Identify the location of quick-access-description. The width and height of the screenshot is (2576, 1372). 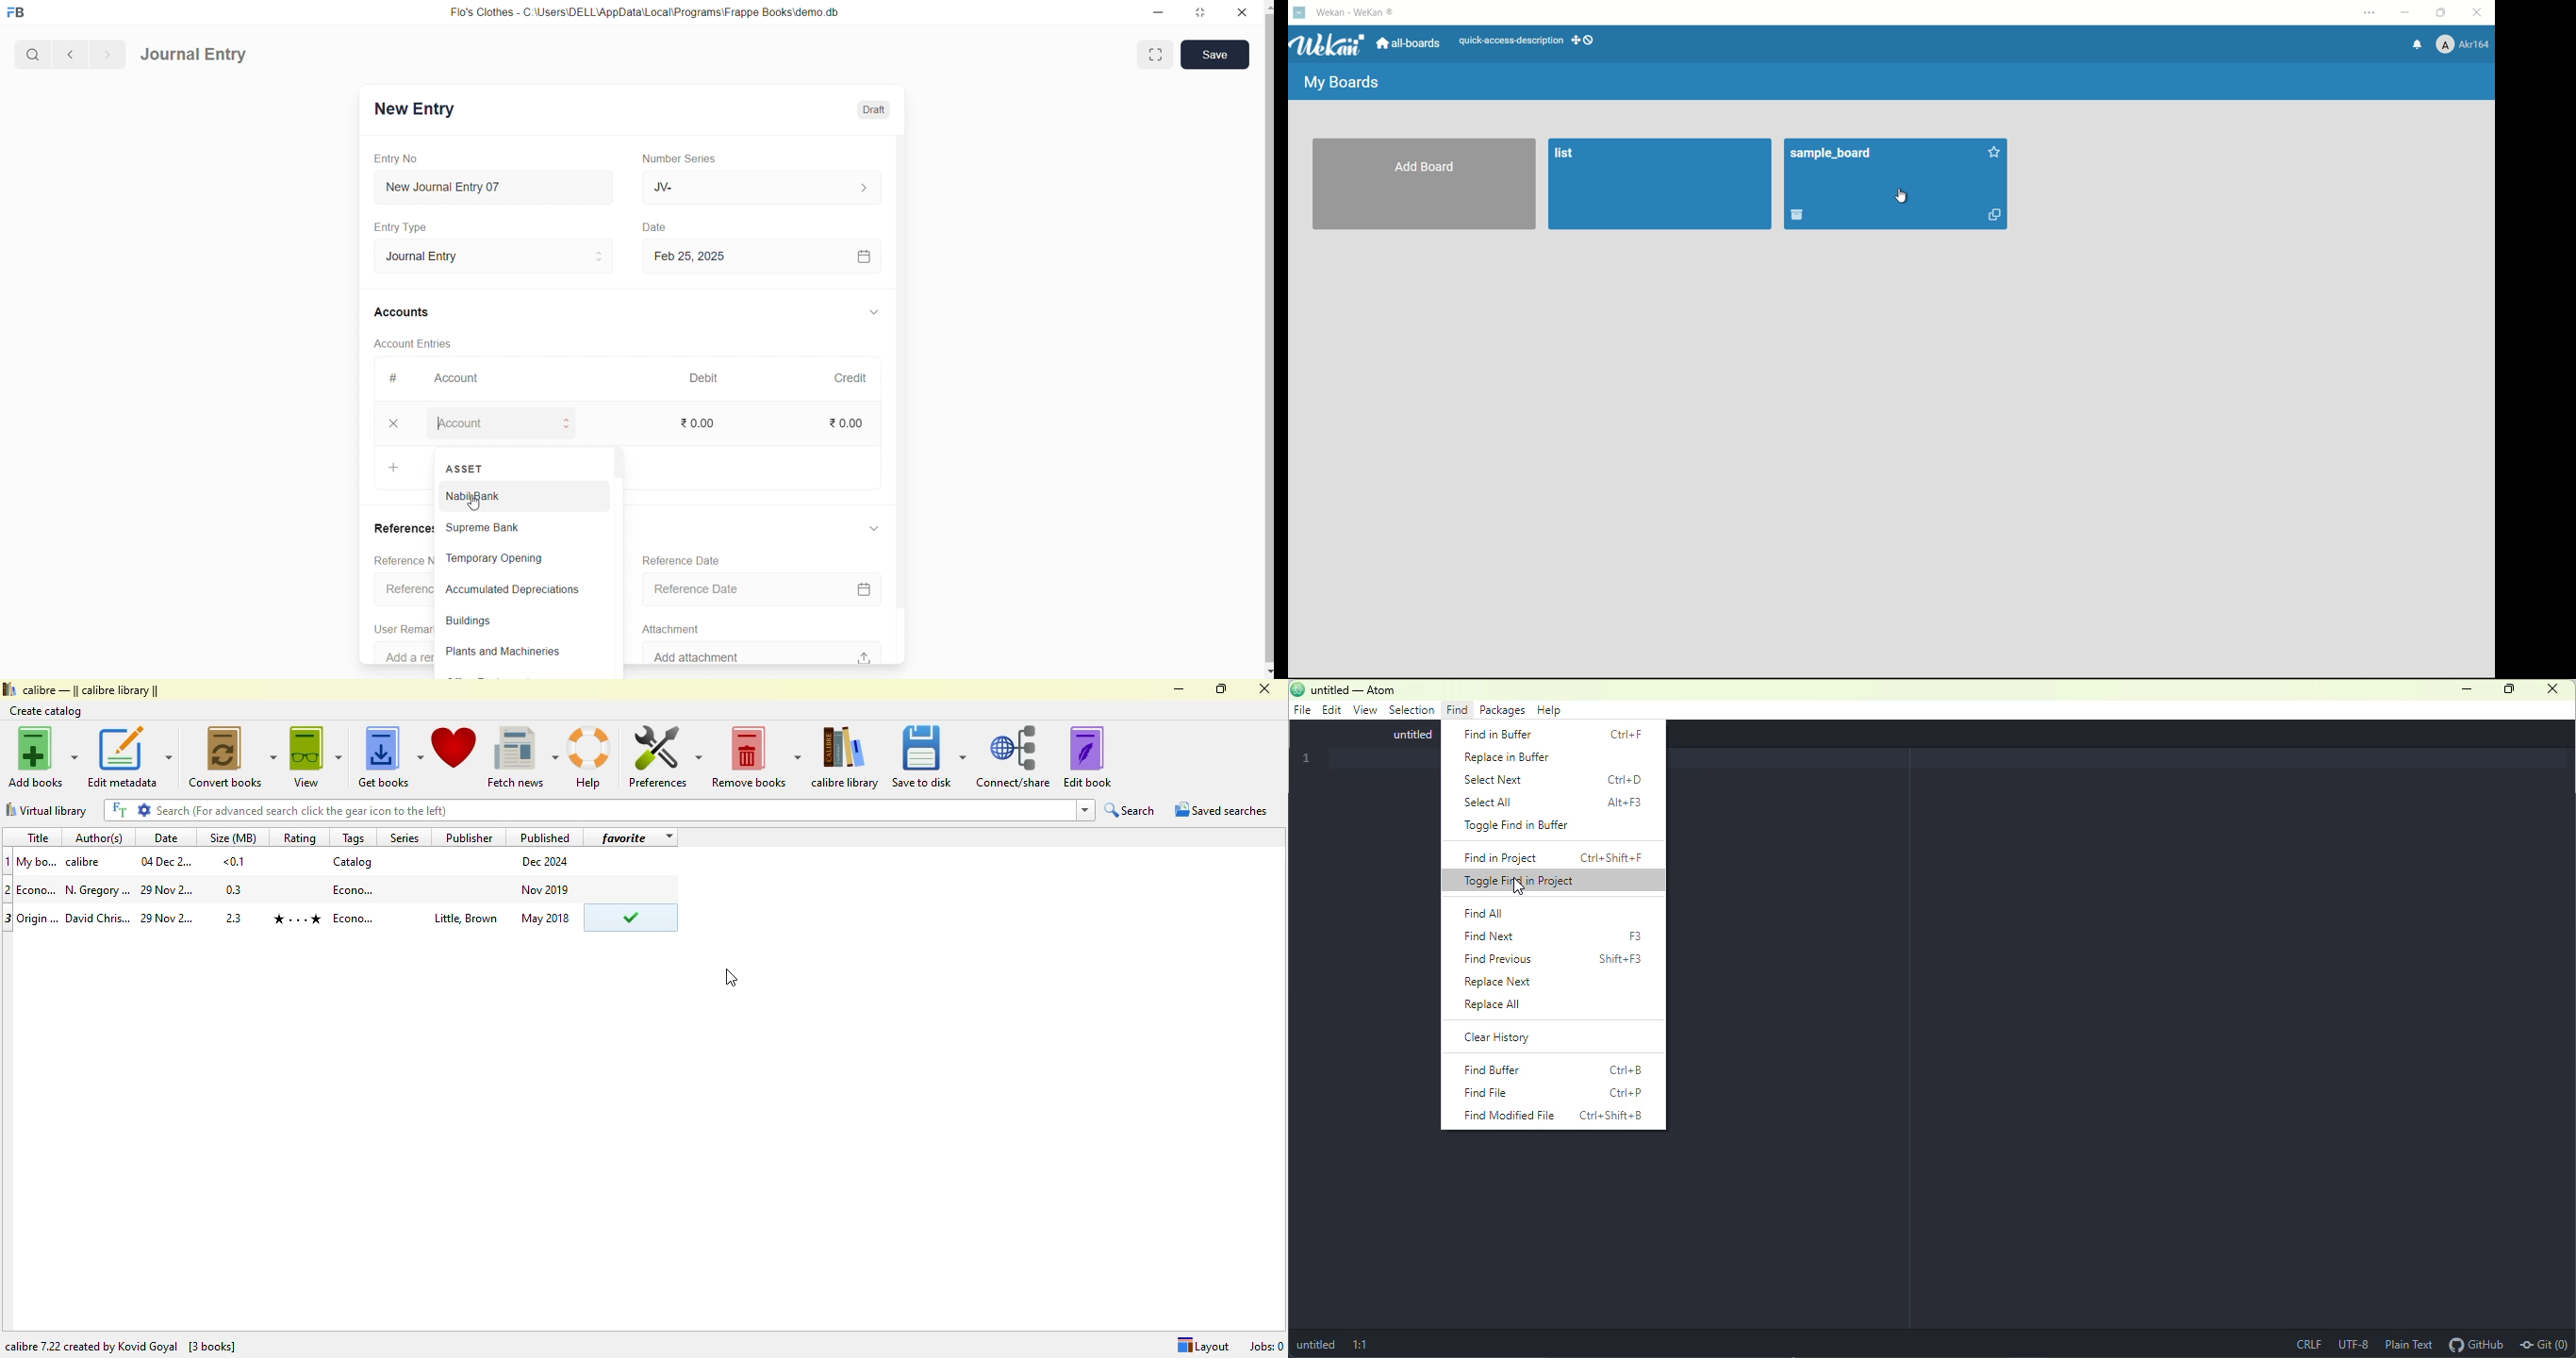
(1511, 41).